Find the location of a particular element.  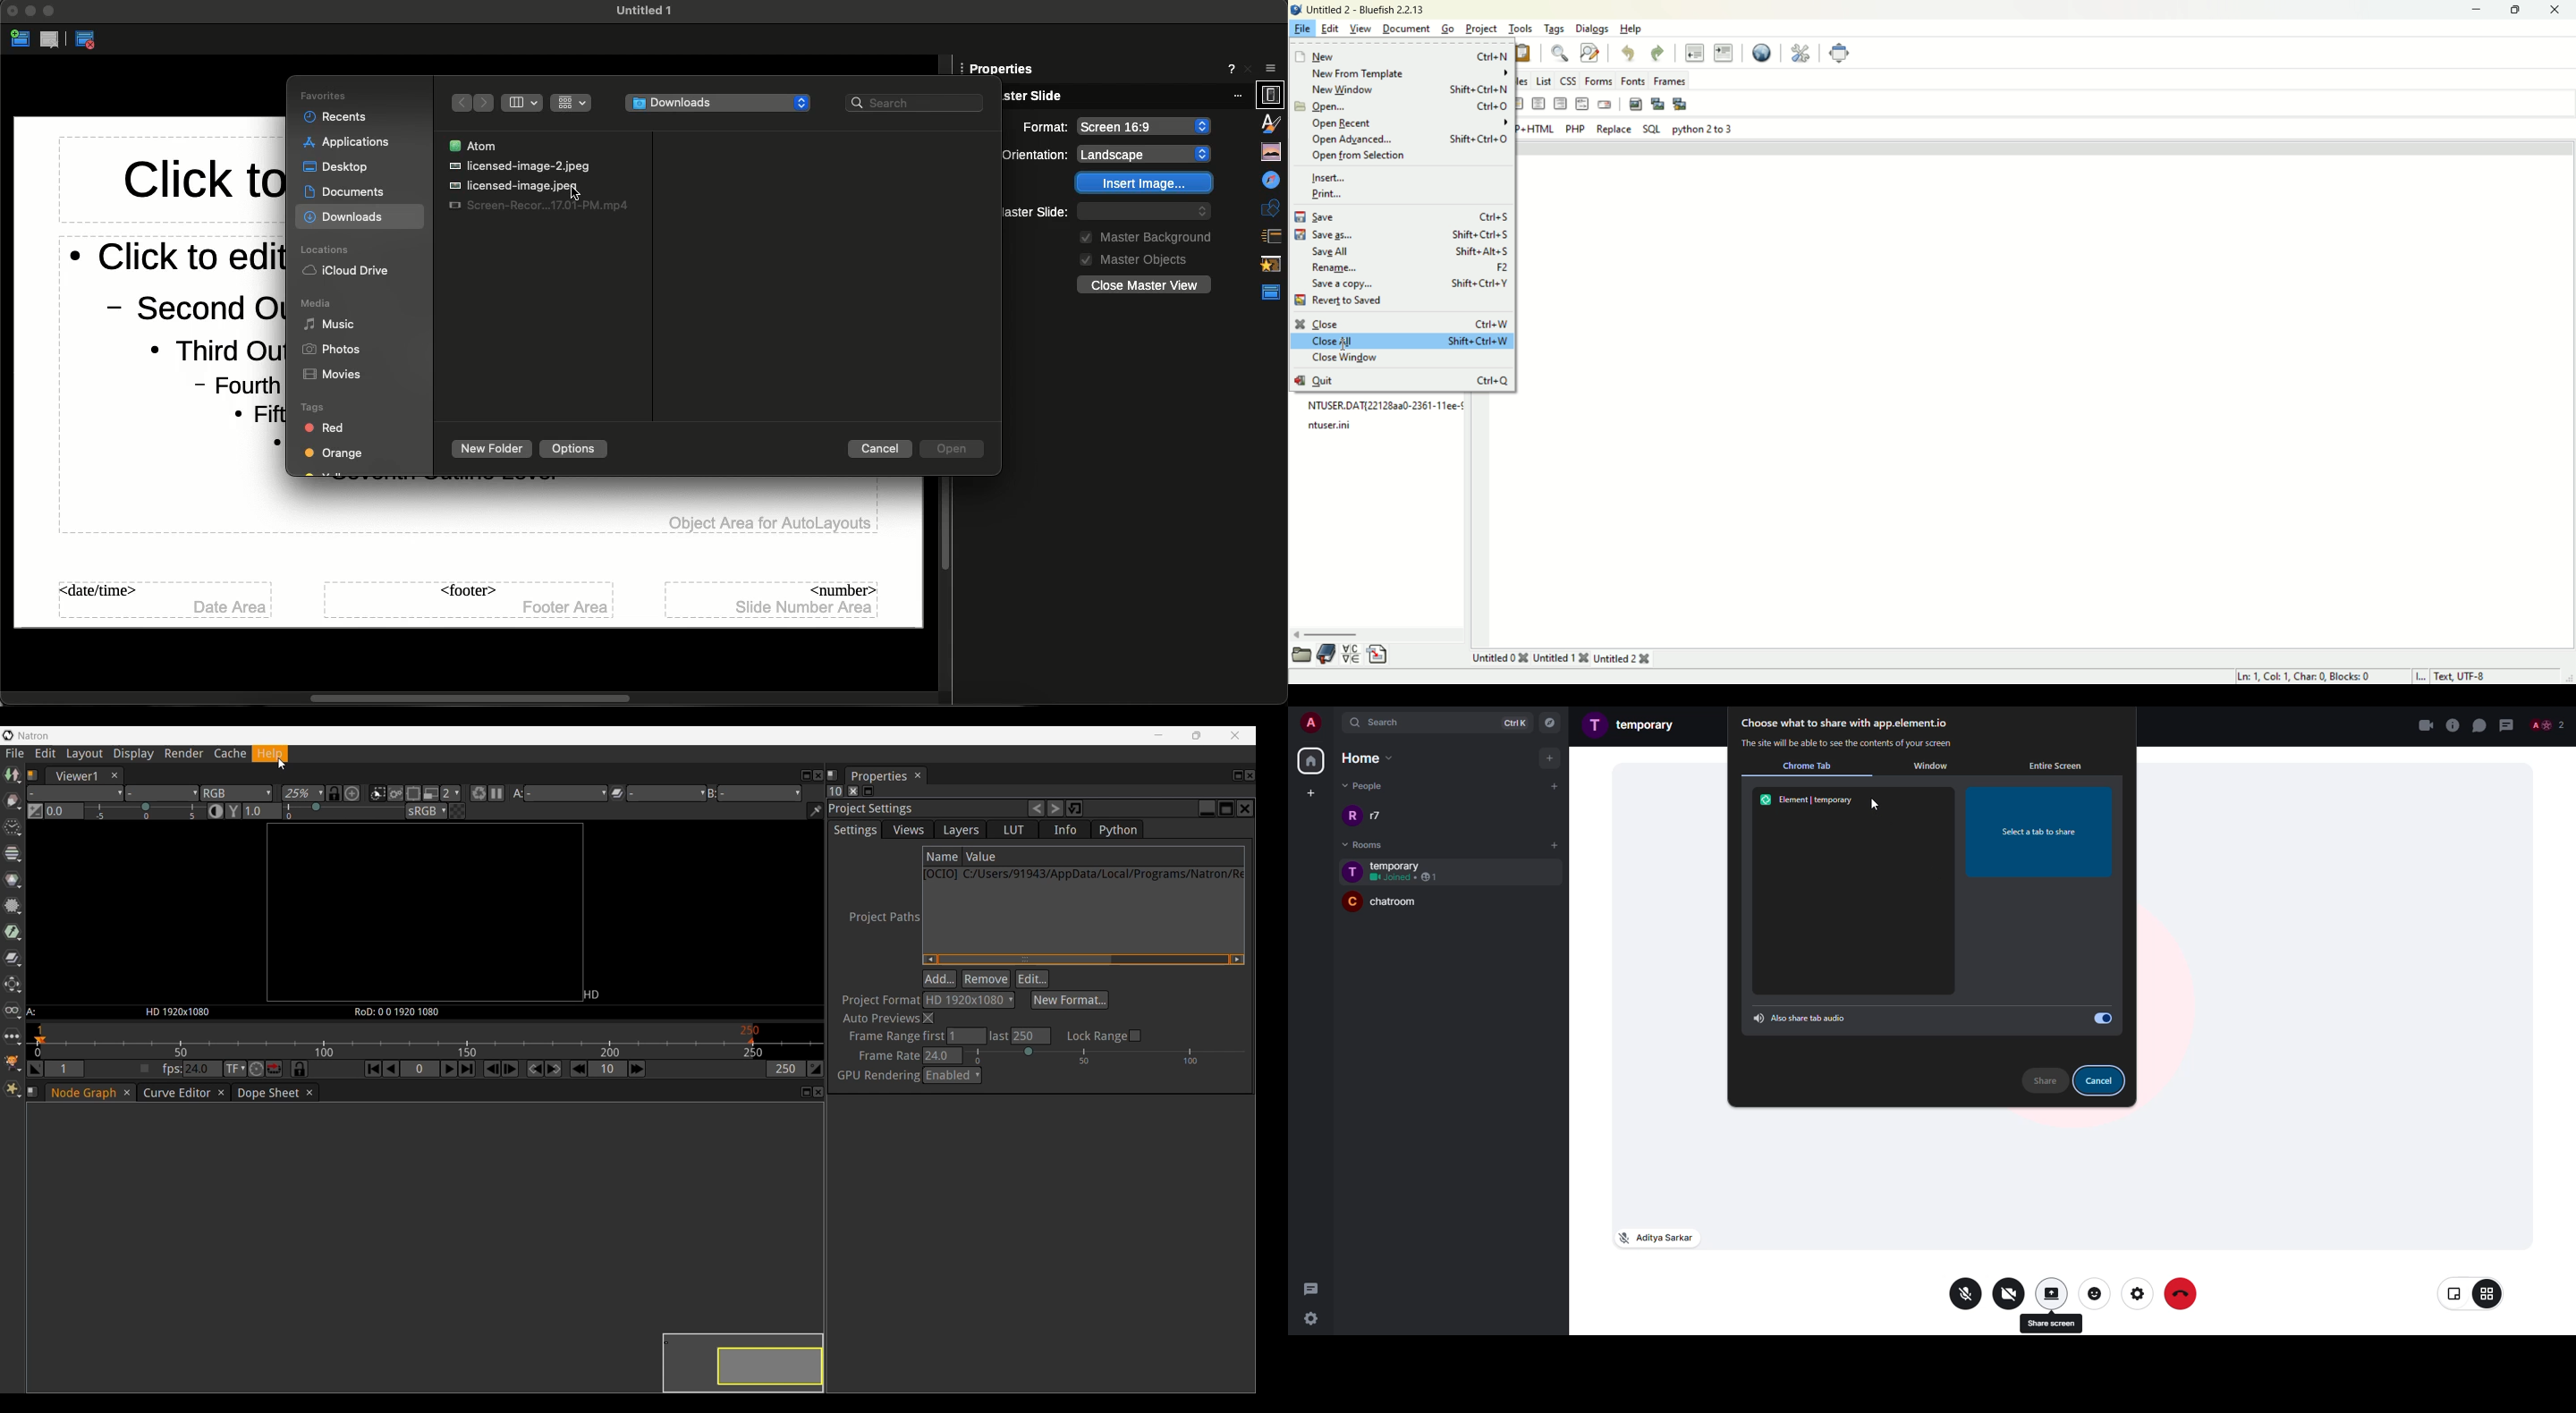

select a tab is located at coordinates (2041, 831).